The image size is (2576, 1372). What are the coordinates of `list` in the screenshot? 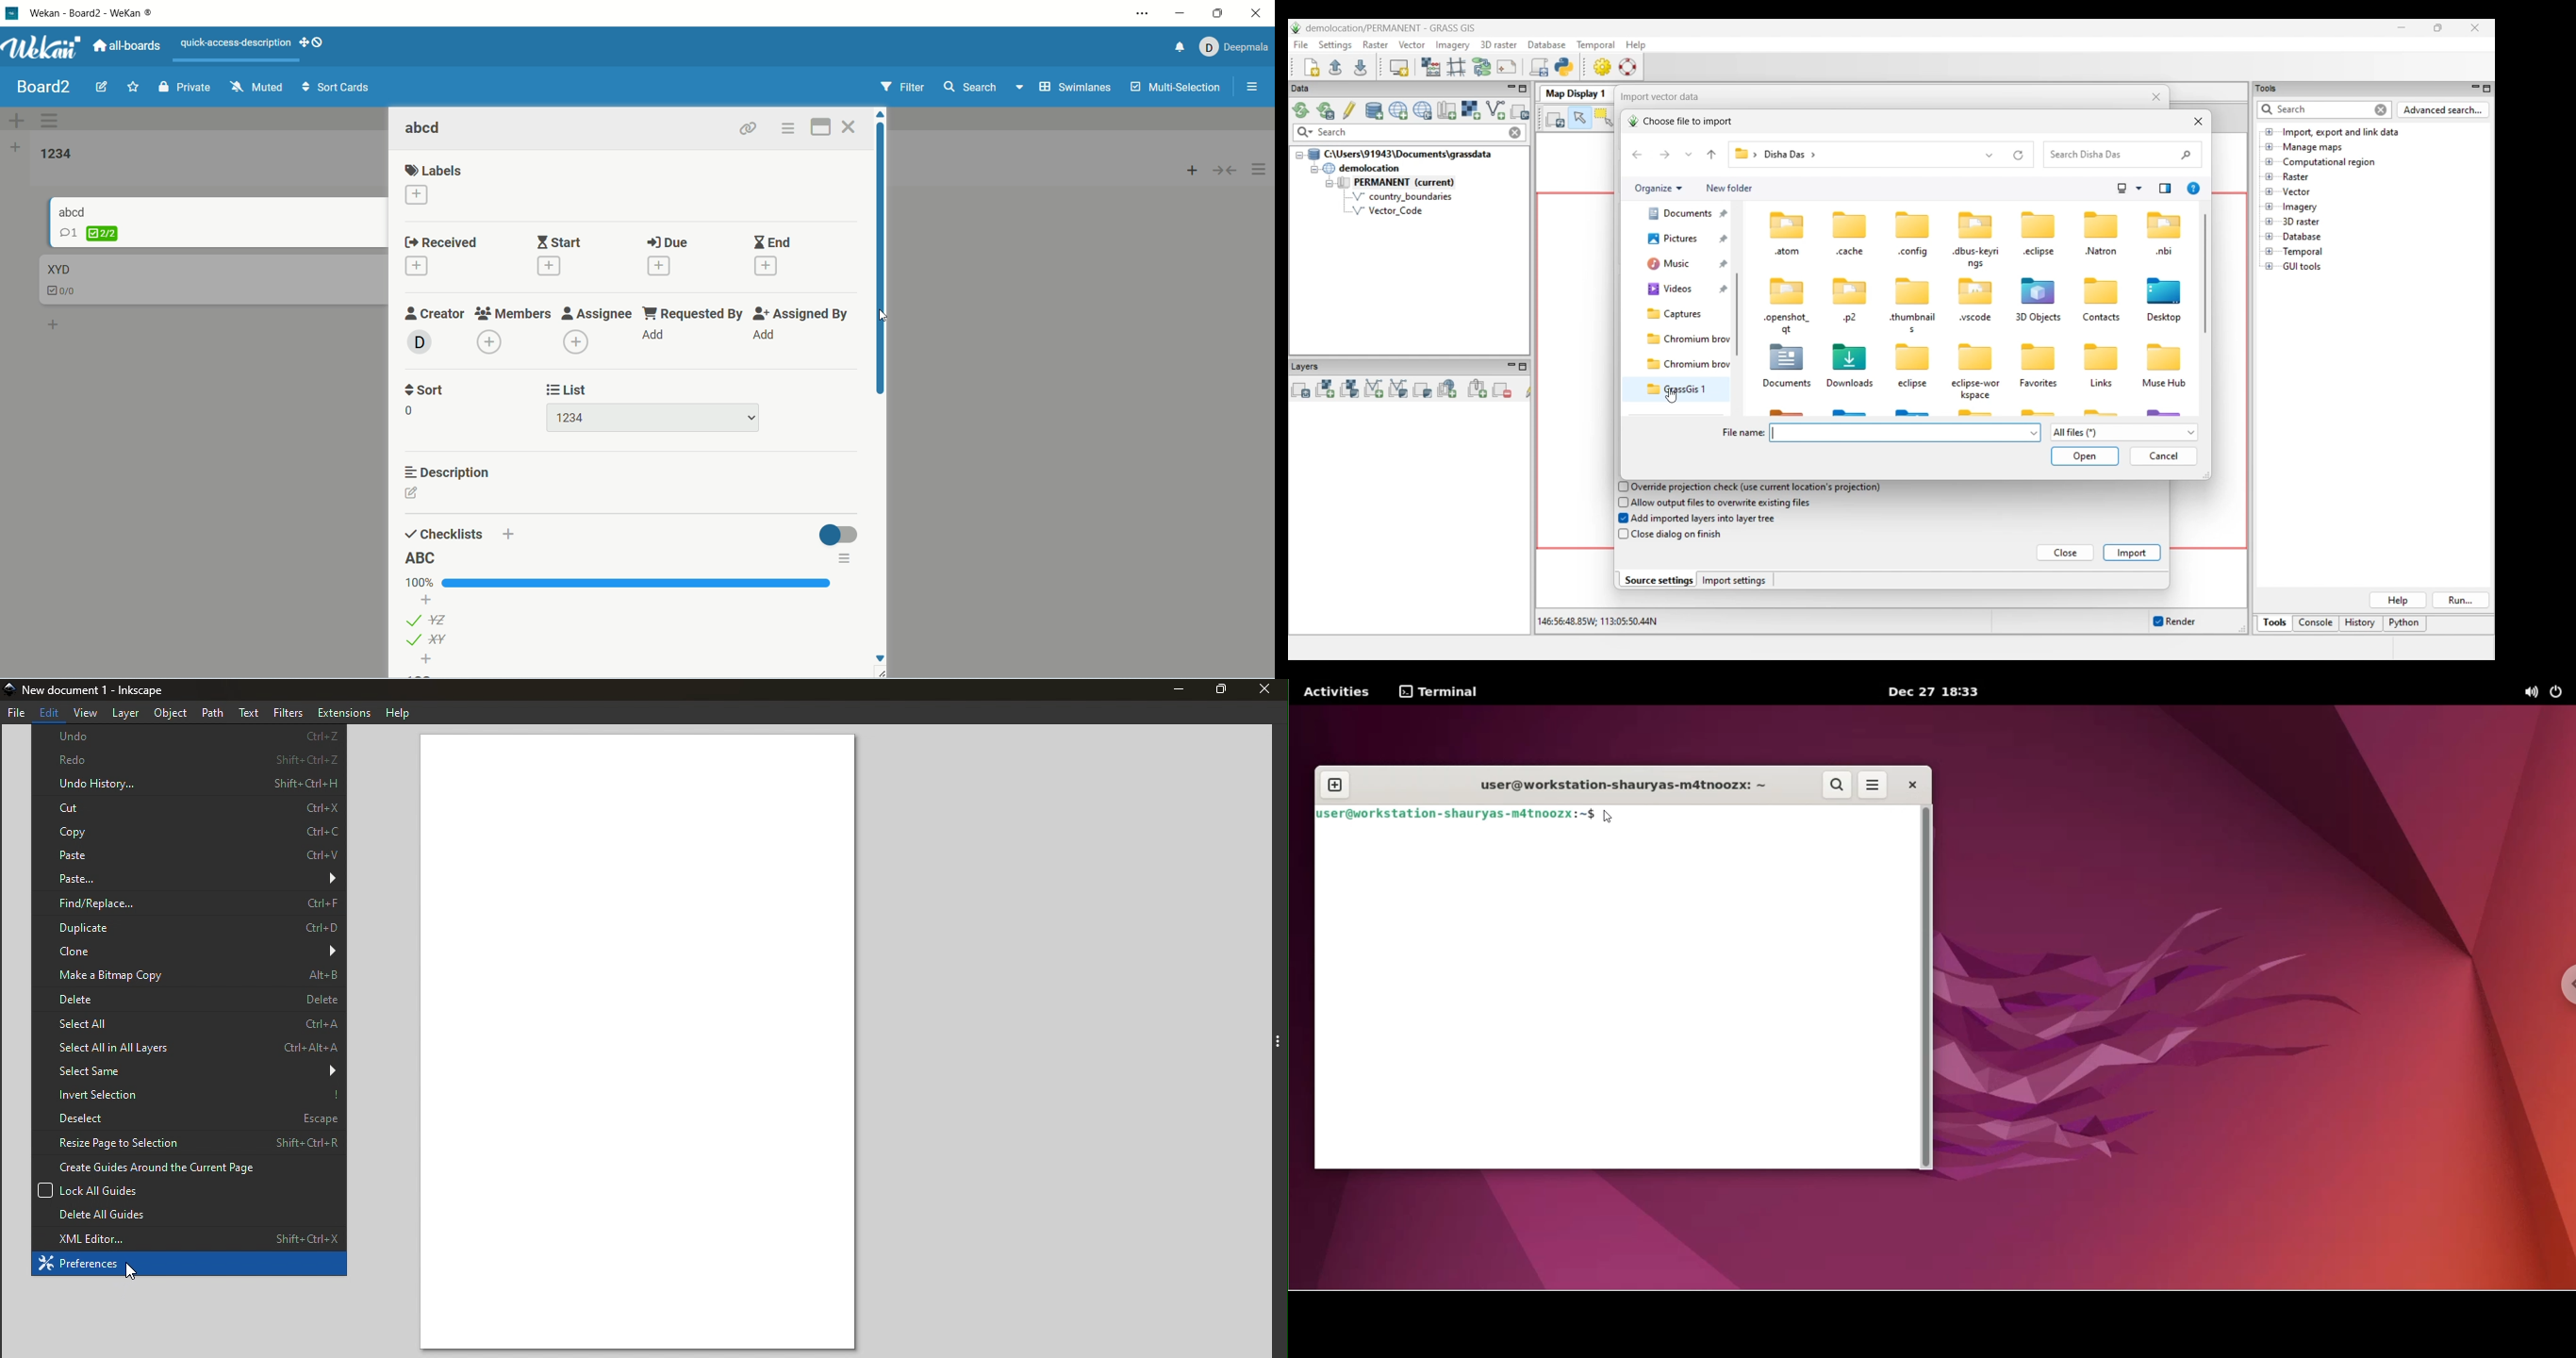 It's located at (654, 419).